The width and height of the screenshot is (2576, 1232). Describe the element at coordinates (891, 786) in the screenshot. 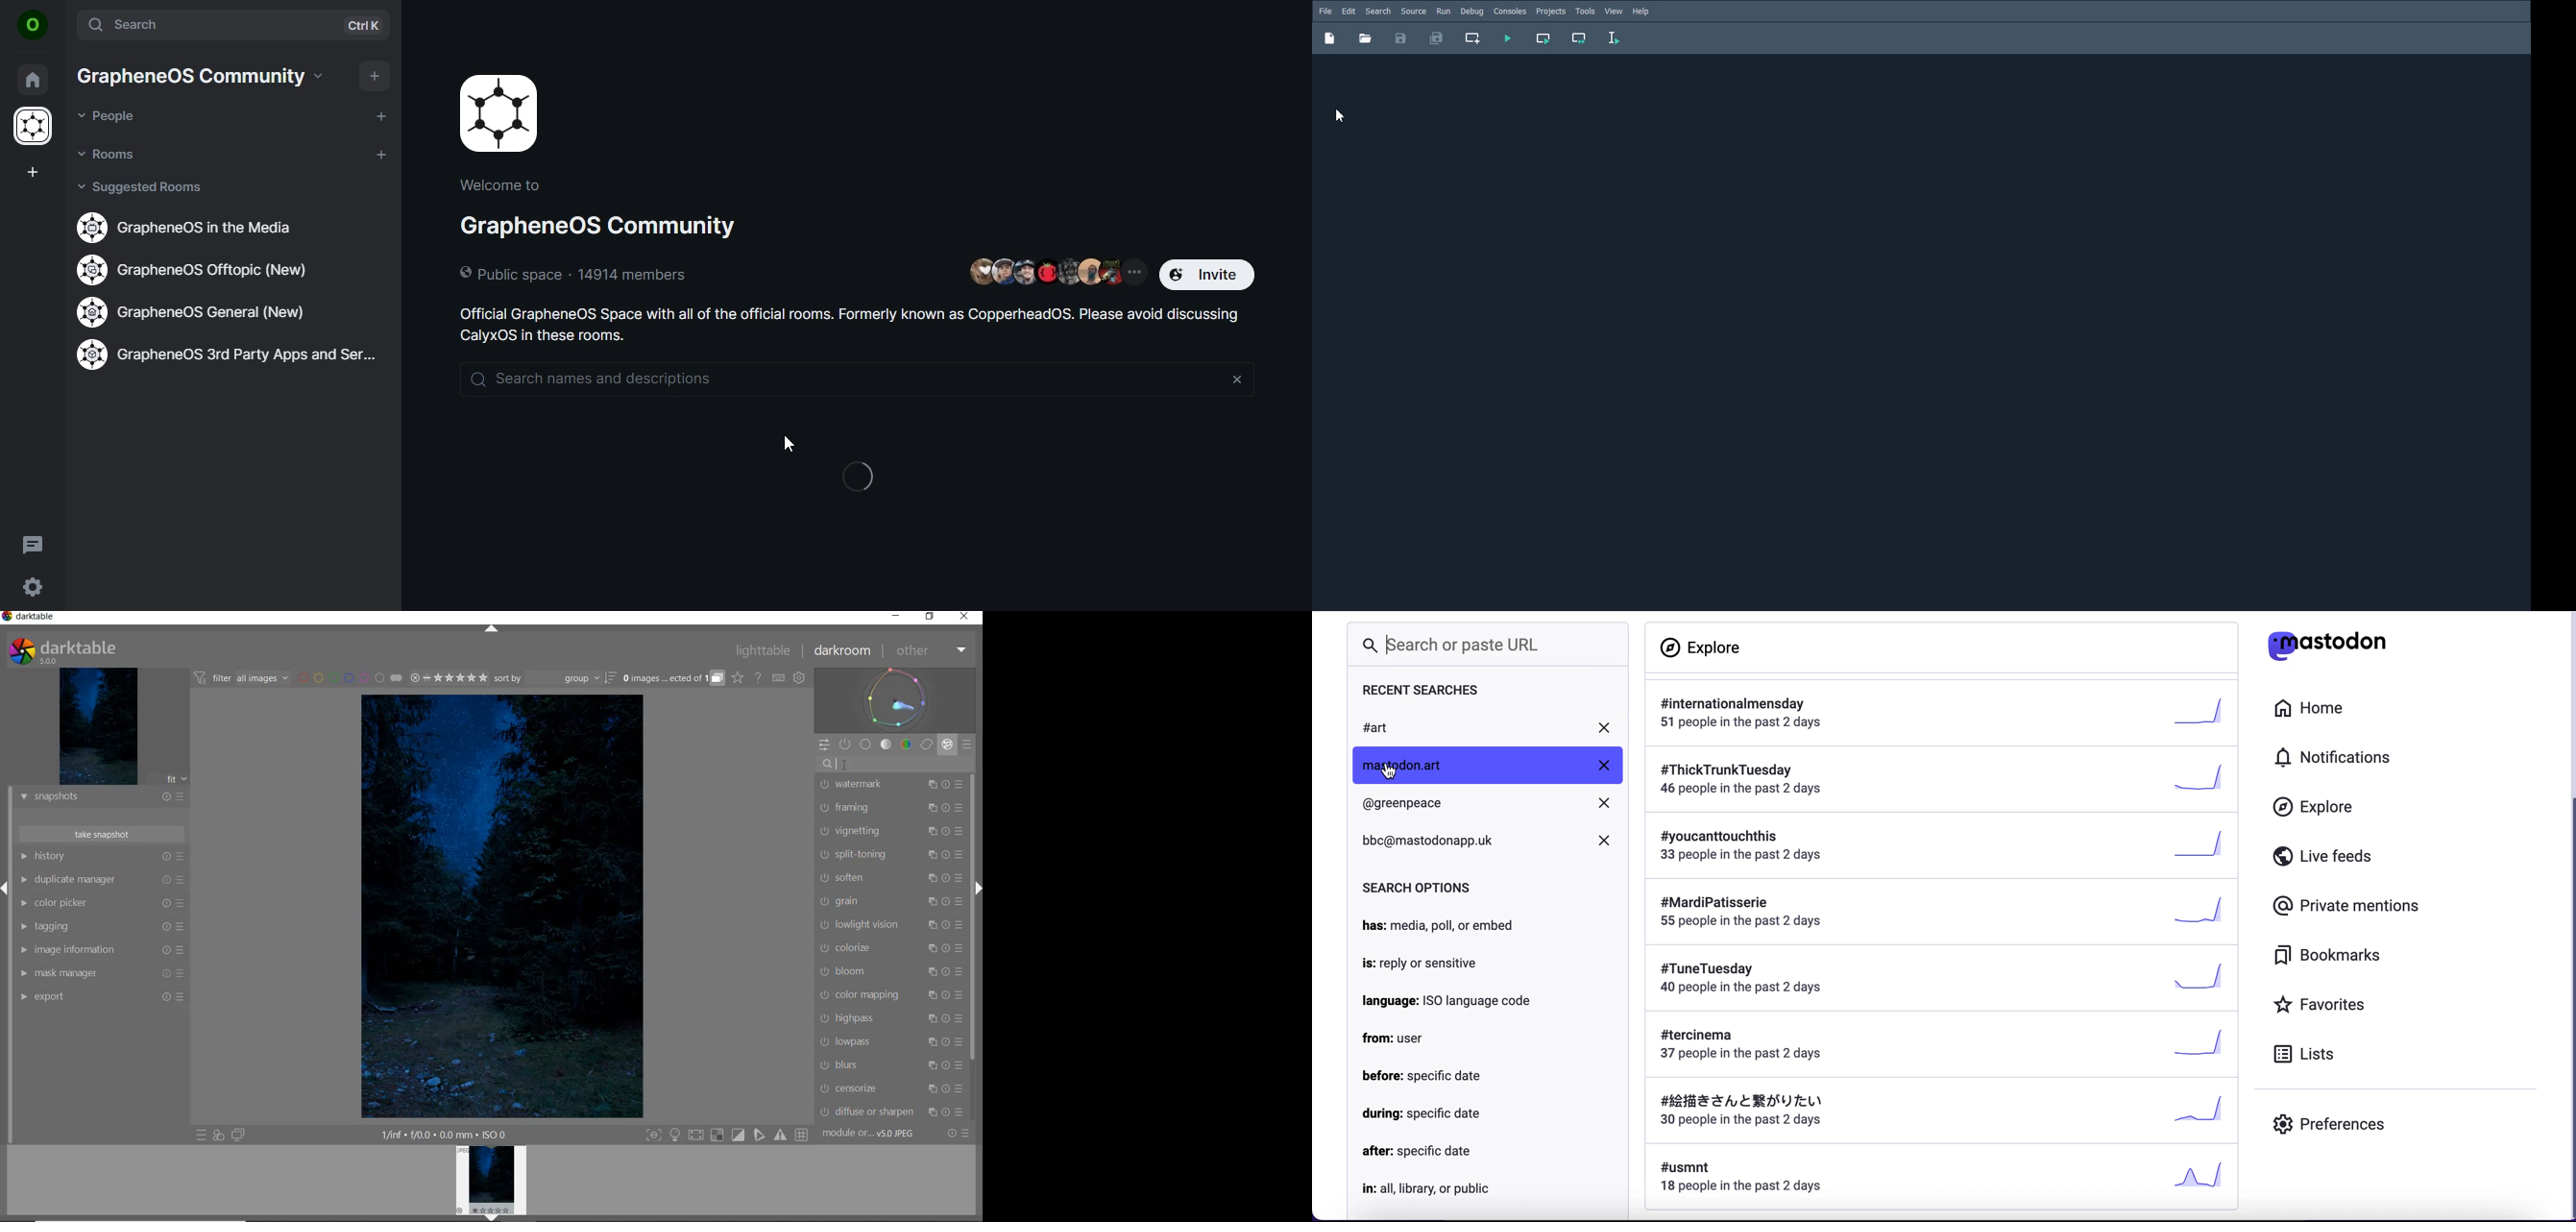

I see `WATERMARK` at that location.